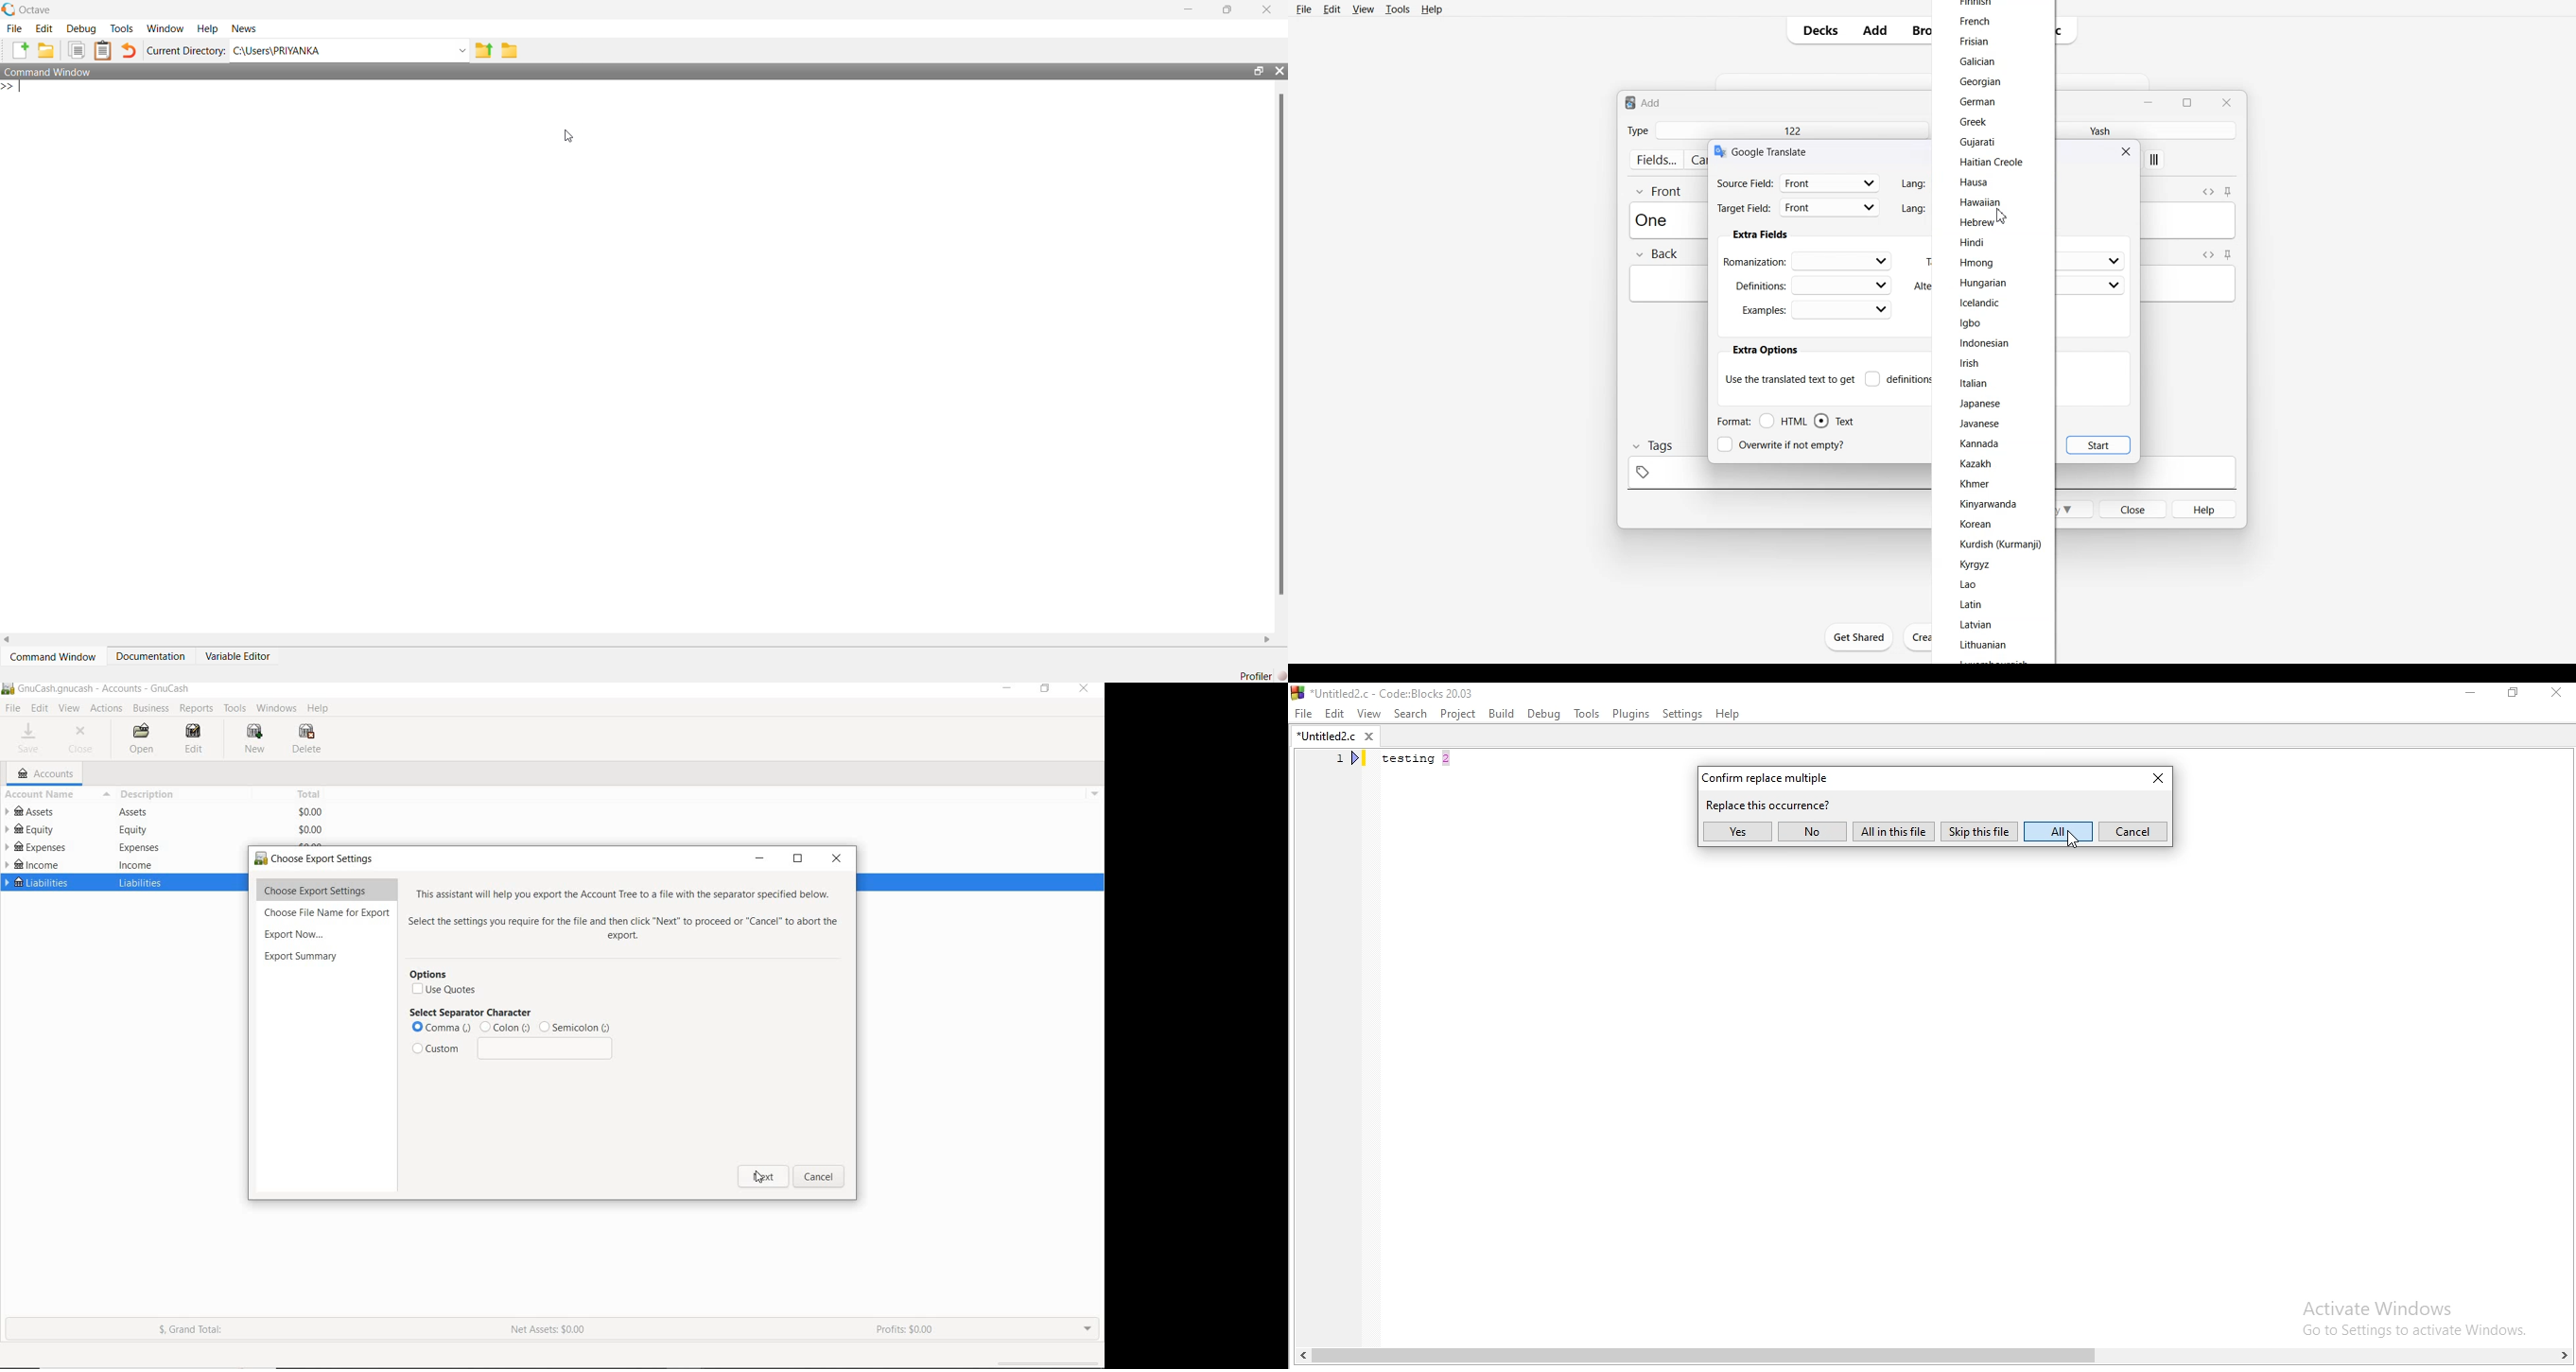  Describe the element at coordinates (1267, 640) in the screenshot. I see `scroll right` at that location.